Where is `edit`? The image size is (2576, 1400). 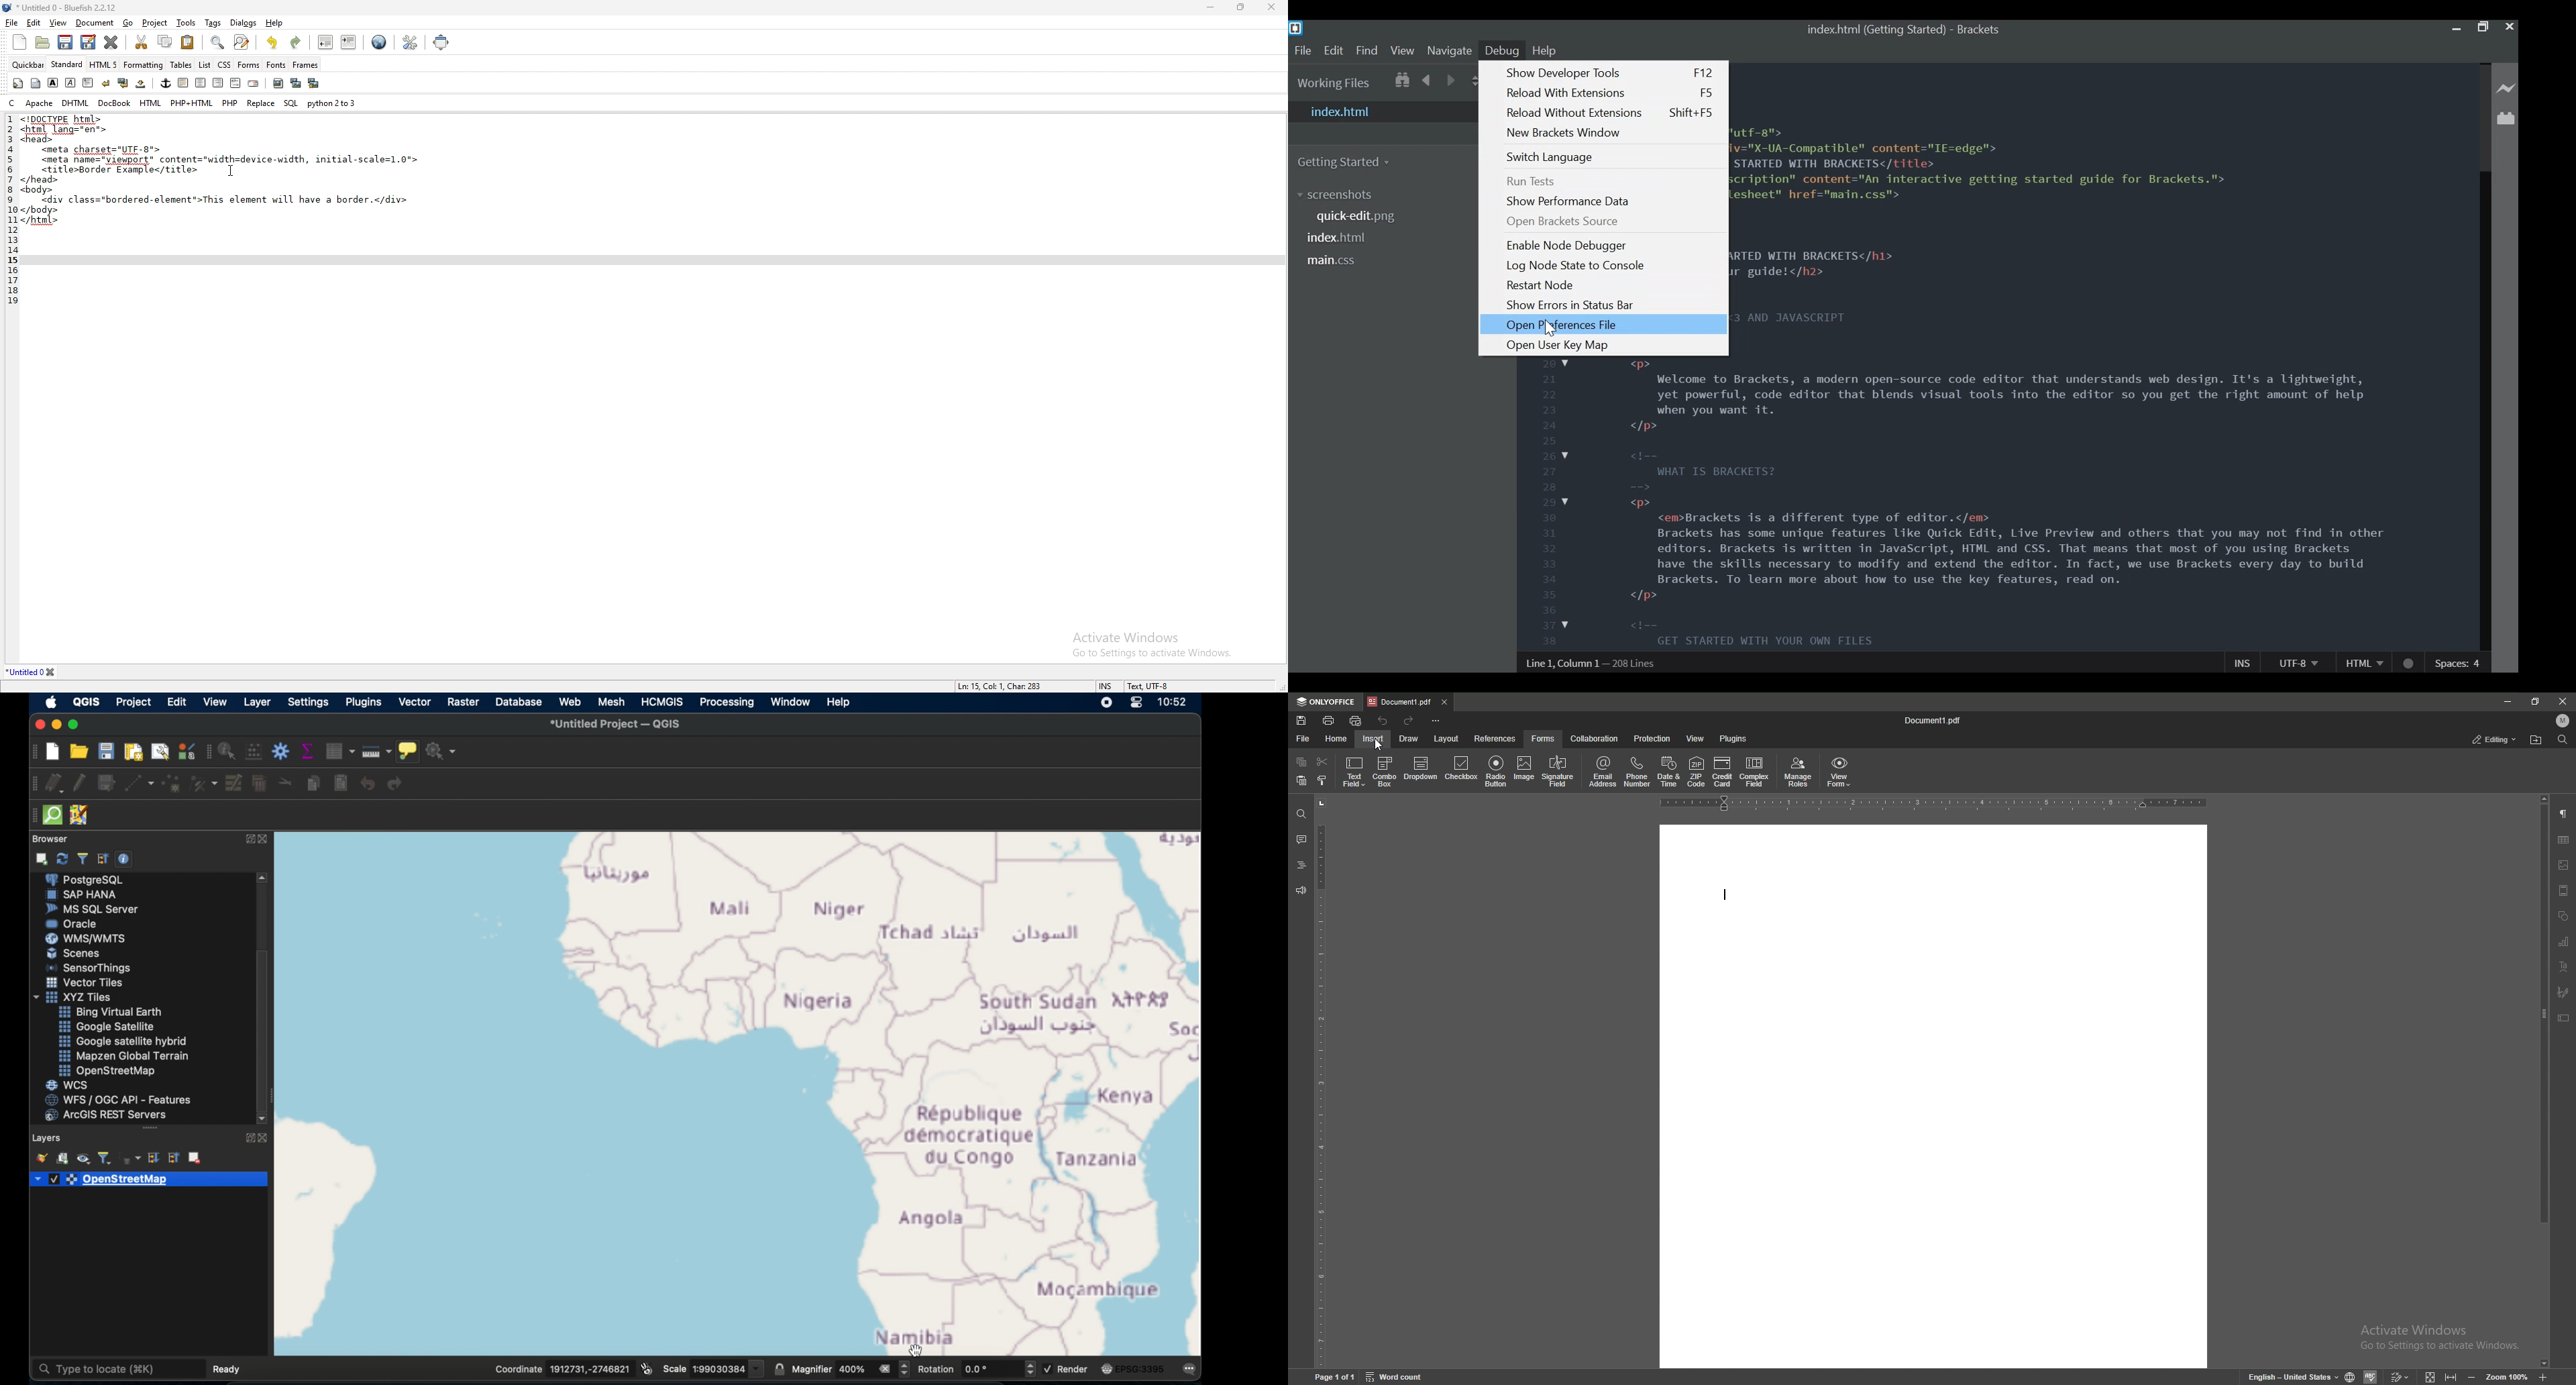 edit is located at coordinates (34, 23).